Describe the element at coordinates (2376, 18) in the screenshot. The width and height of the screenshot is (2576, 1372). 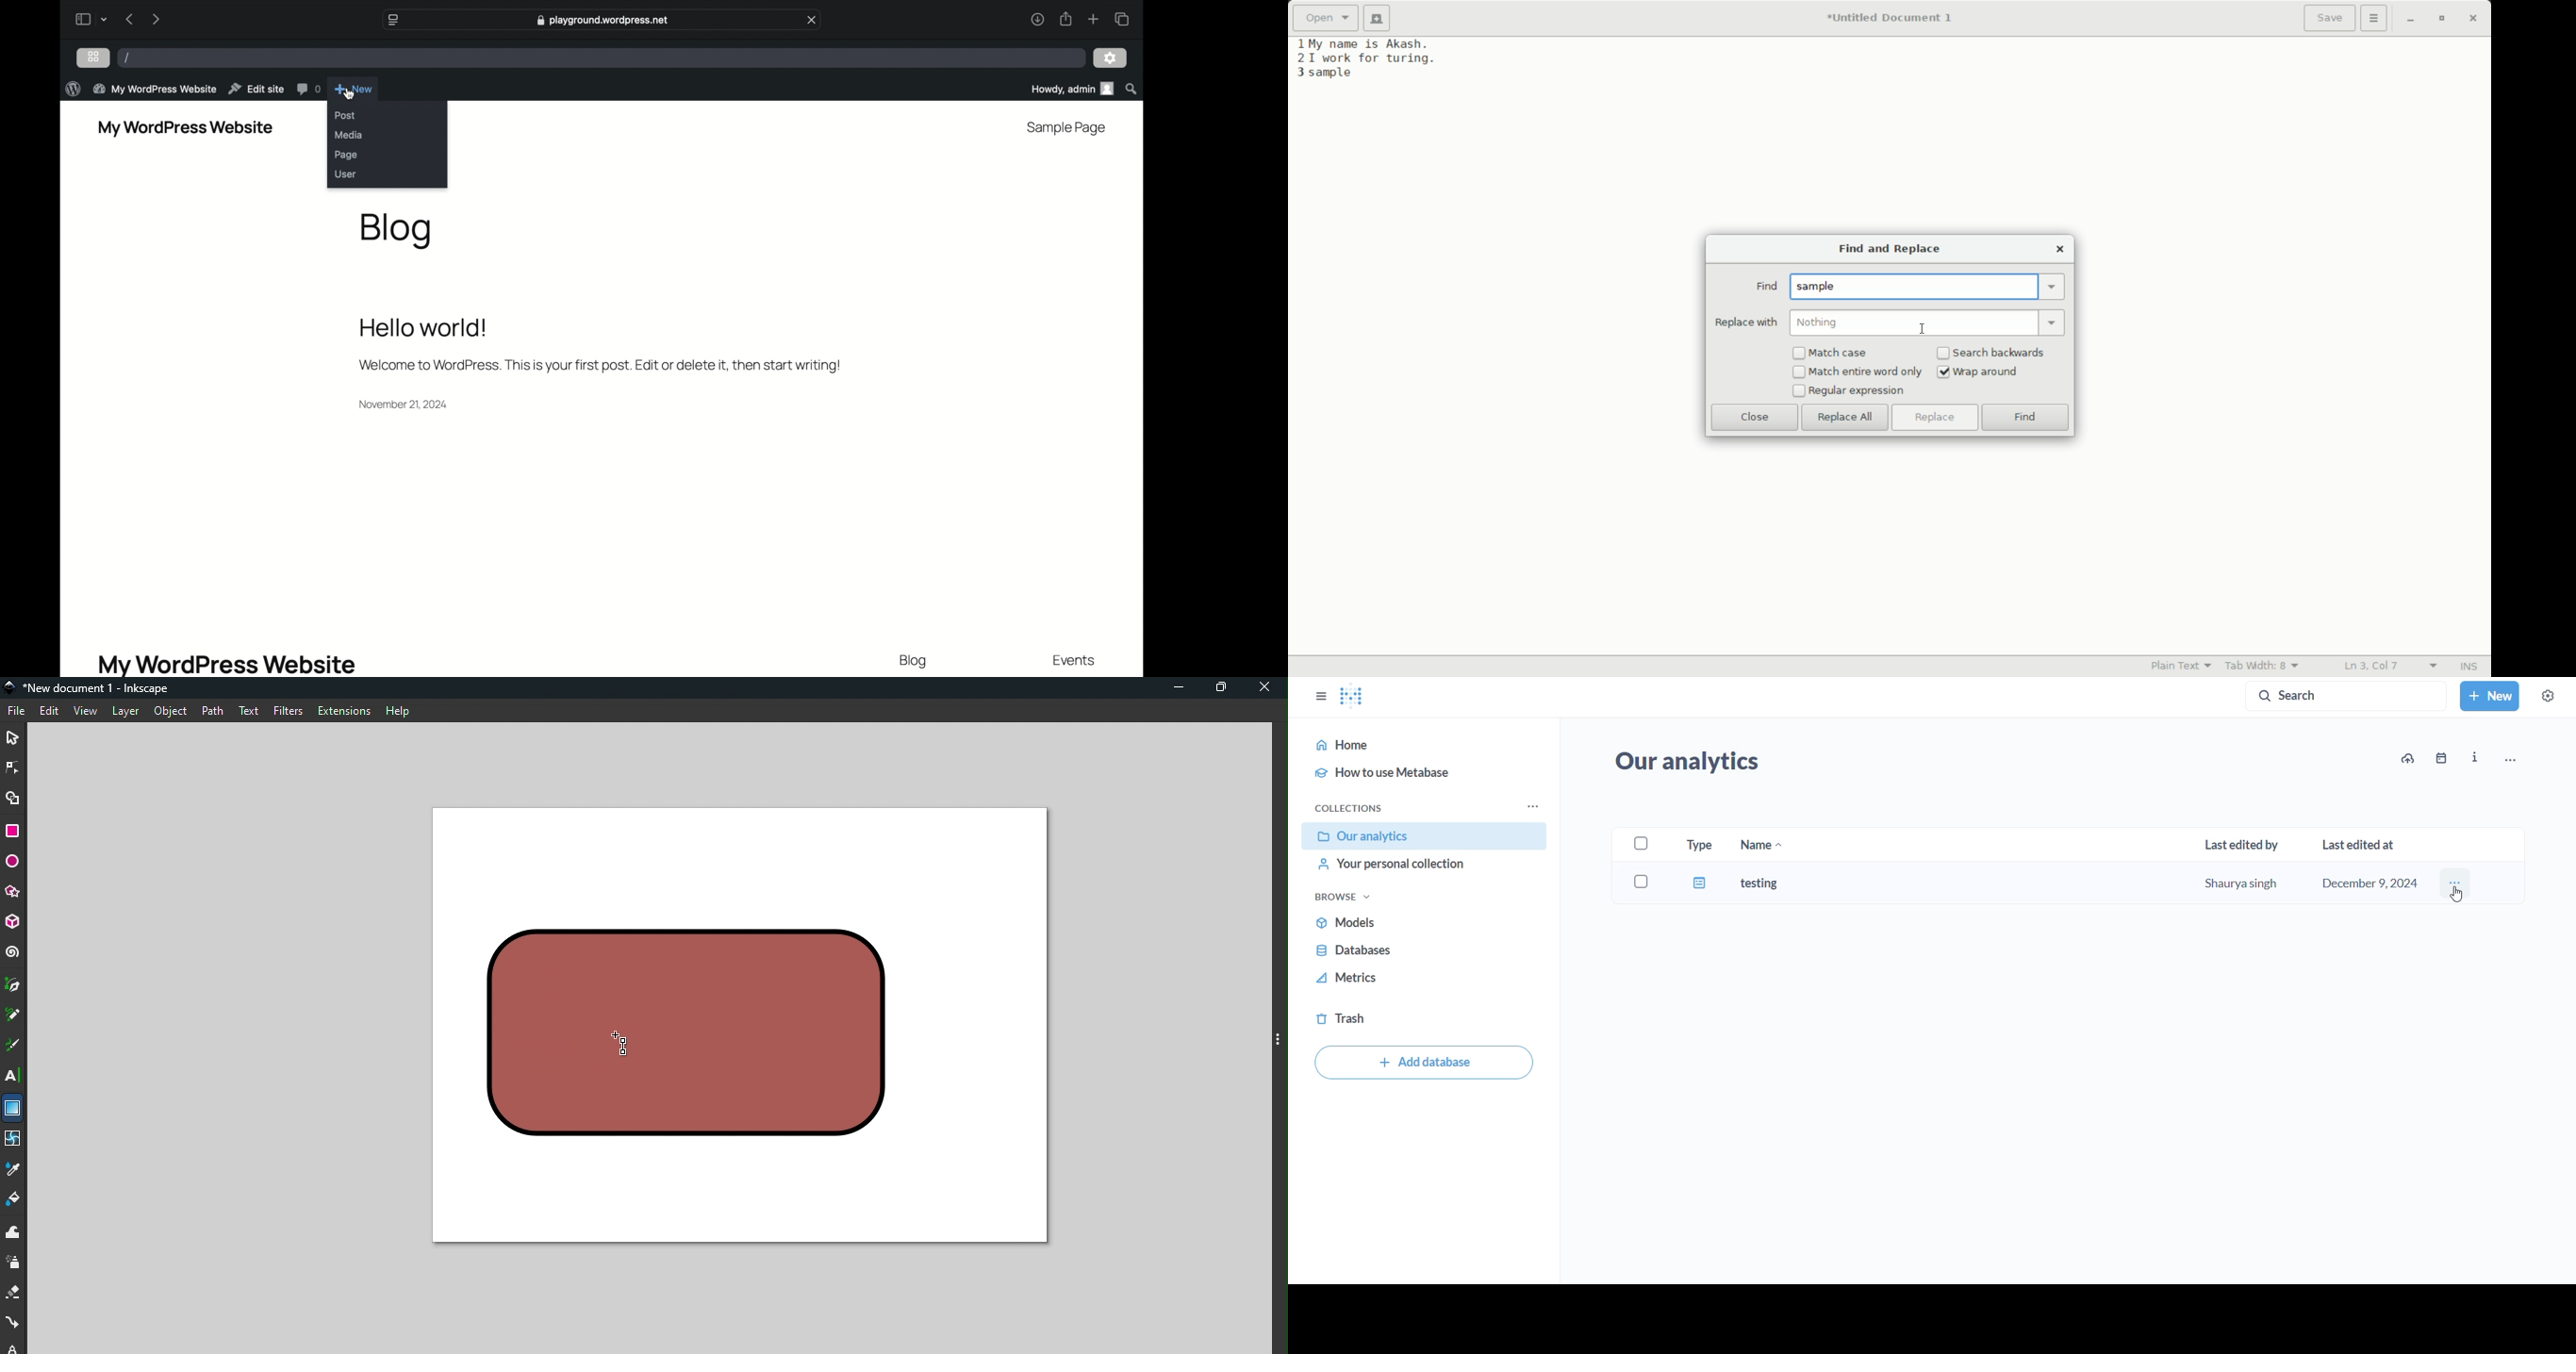
I see `more options` at that location.